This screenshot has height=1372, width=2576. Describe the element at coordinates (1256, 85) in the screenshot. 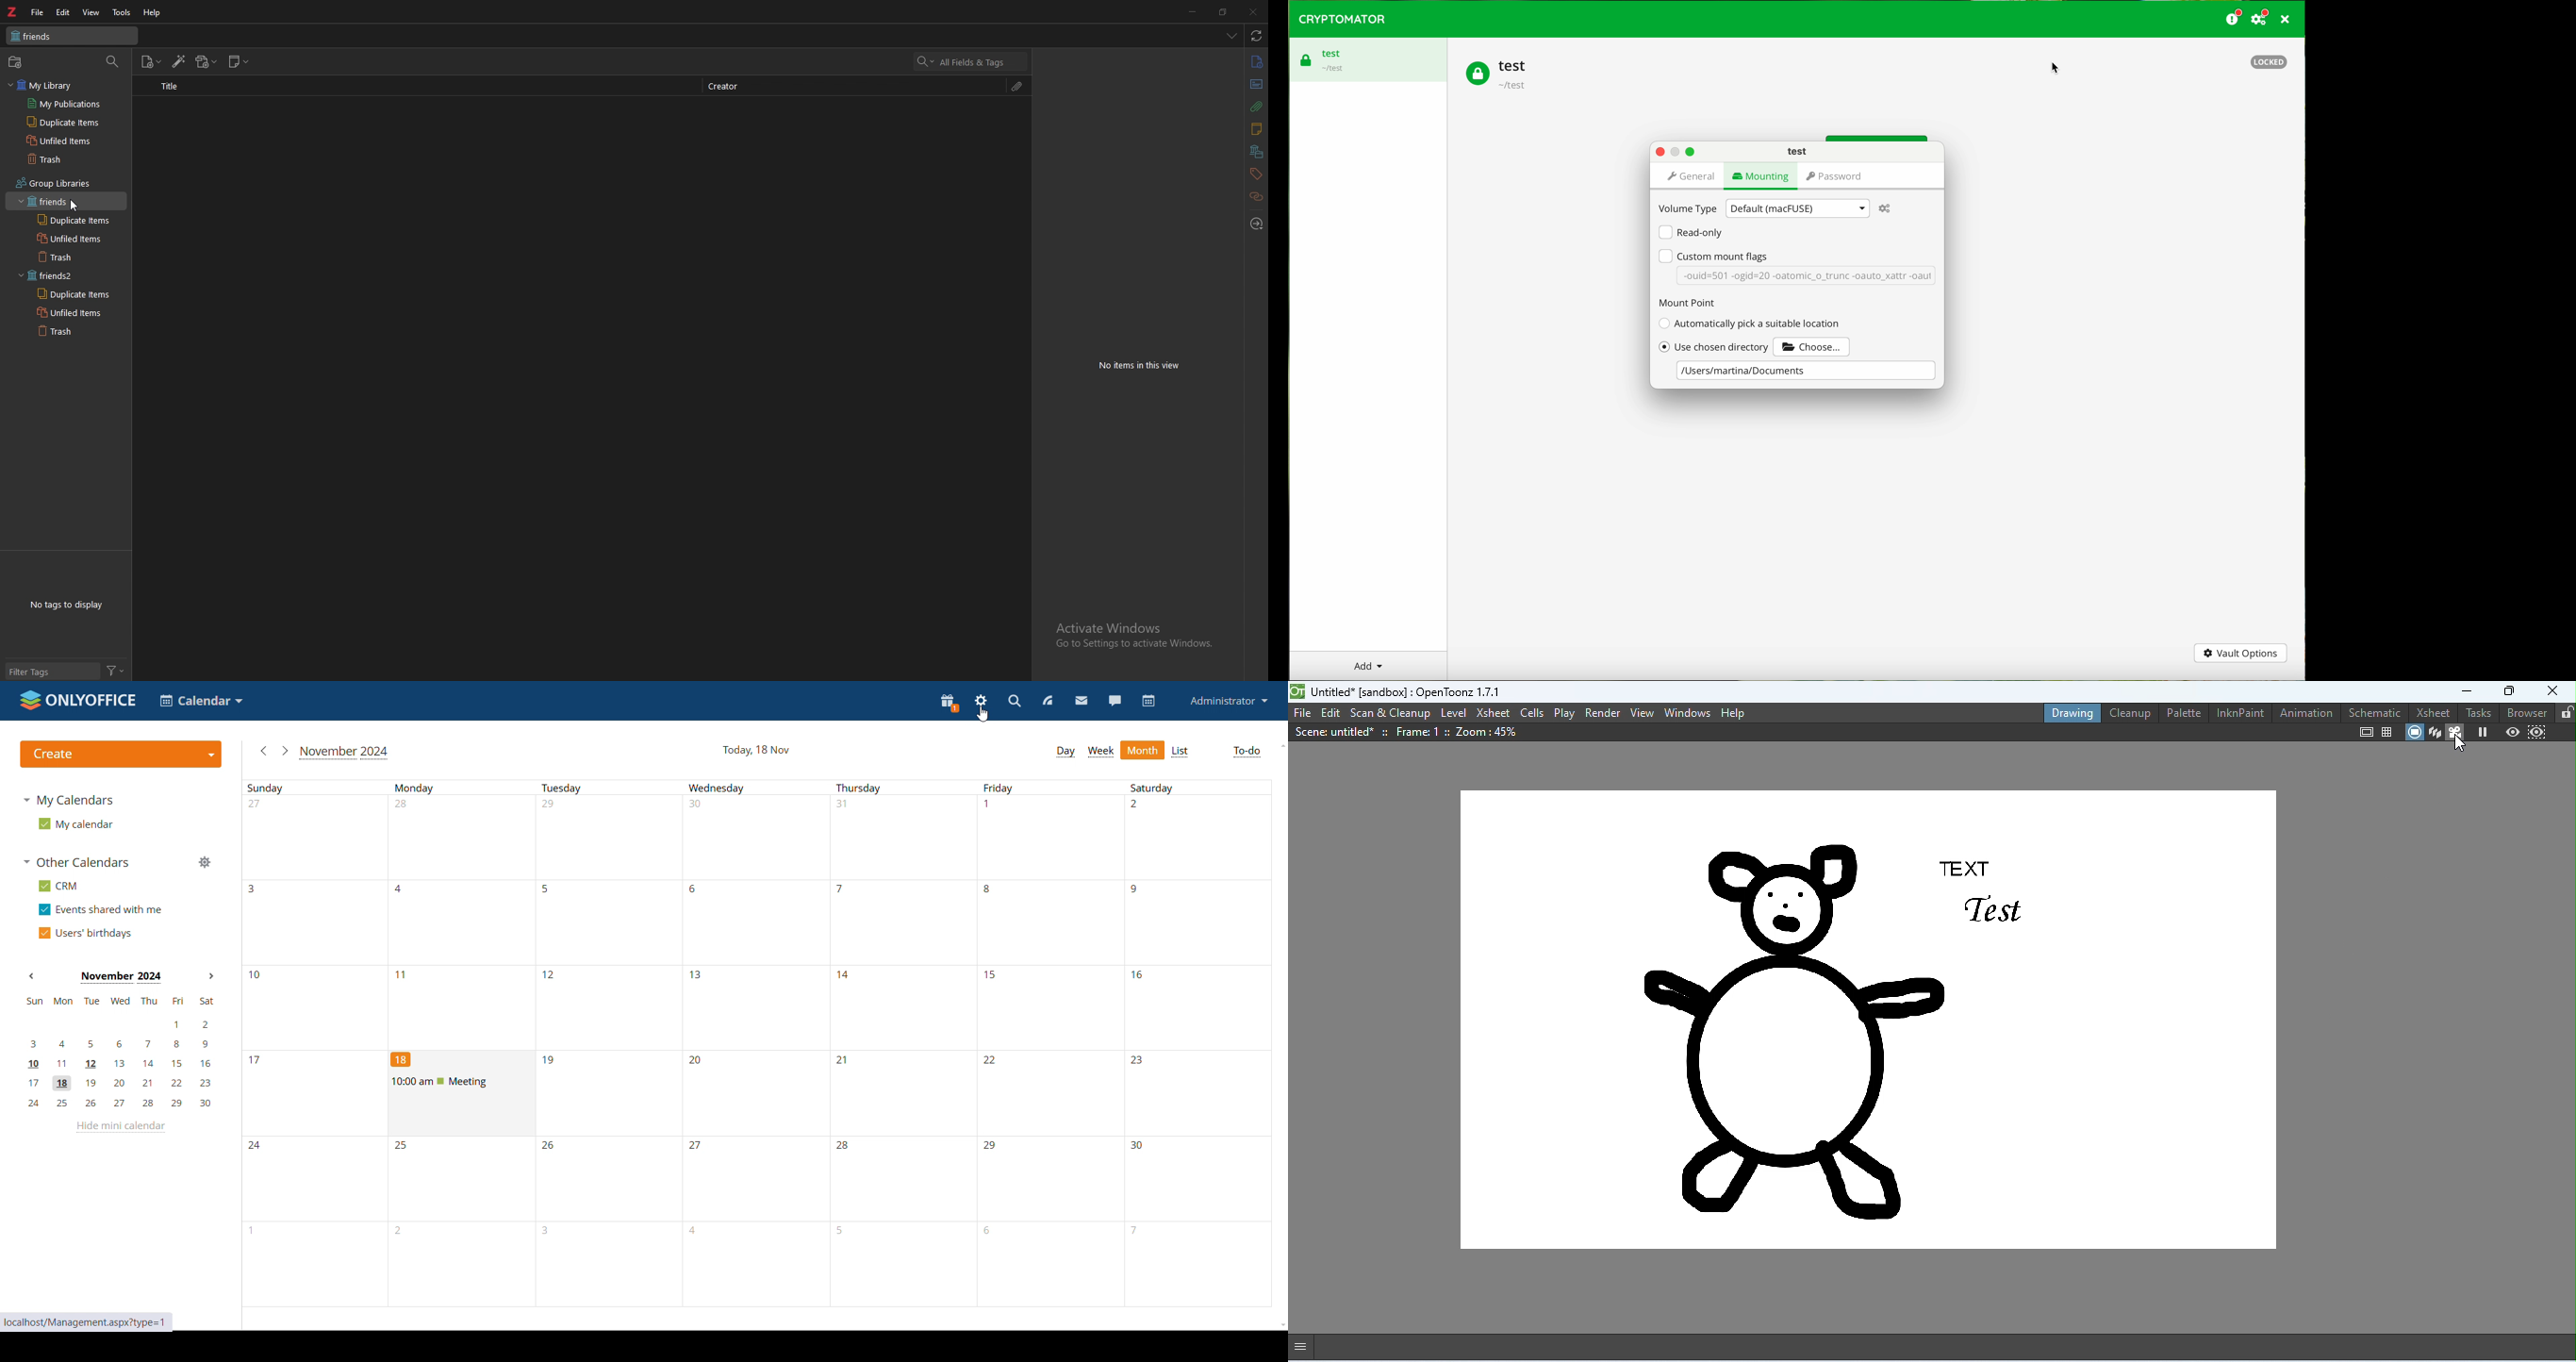

I see `abstract` at that location.